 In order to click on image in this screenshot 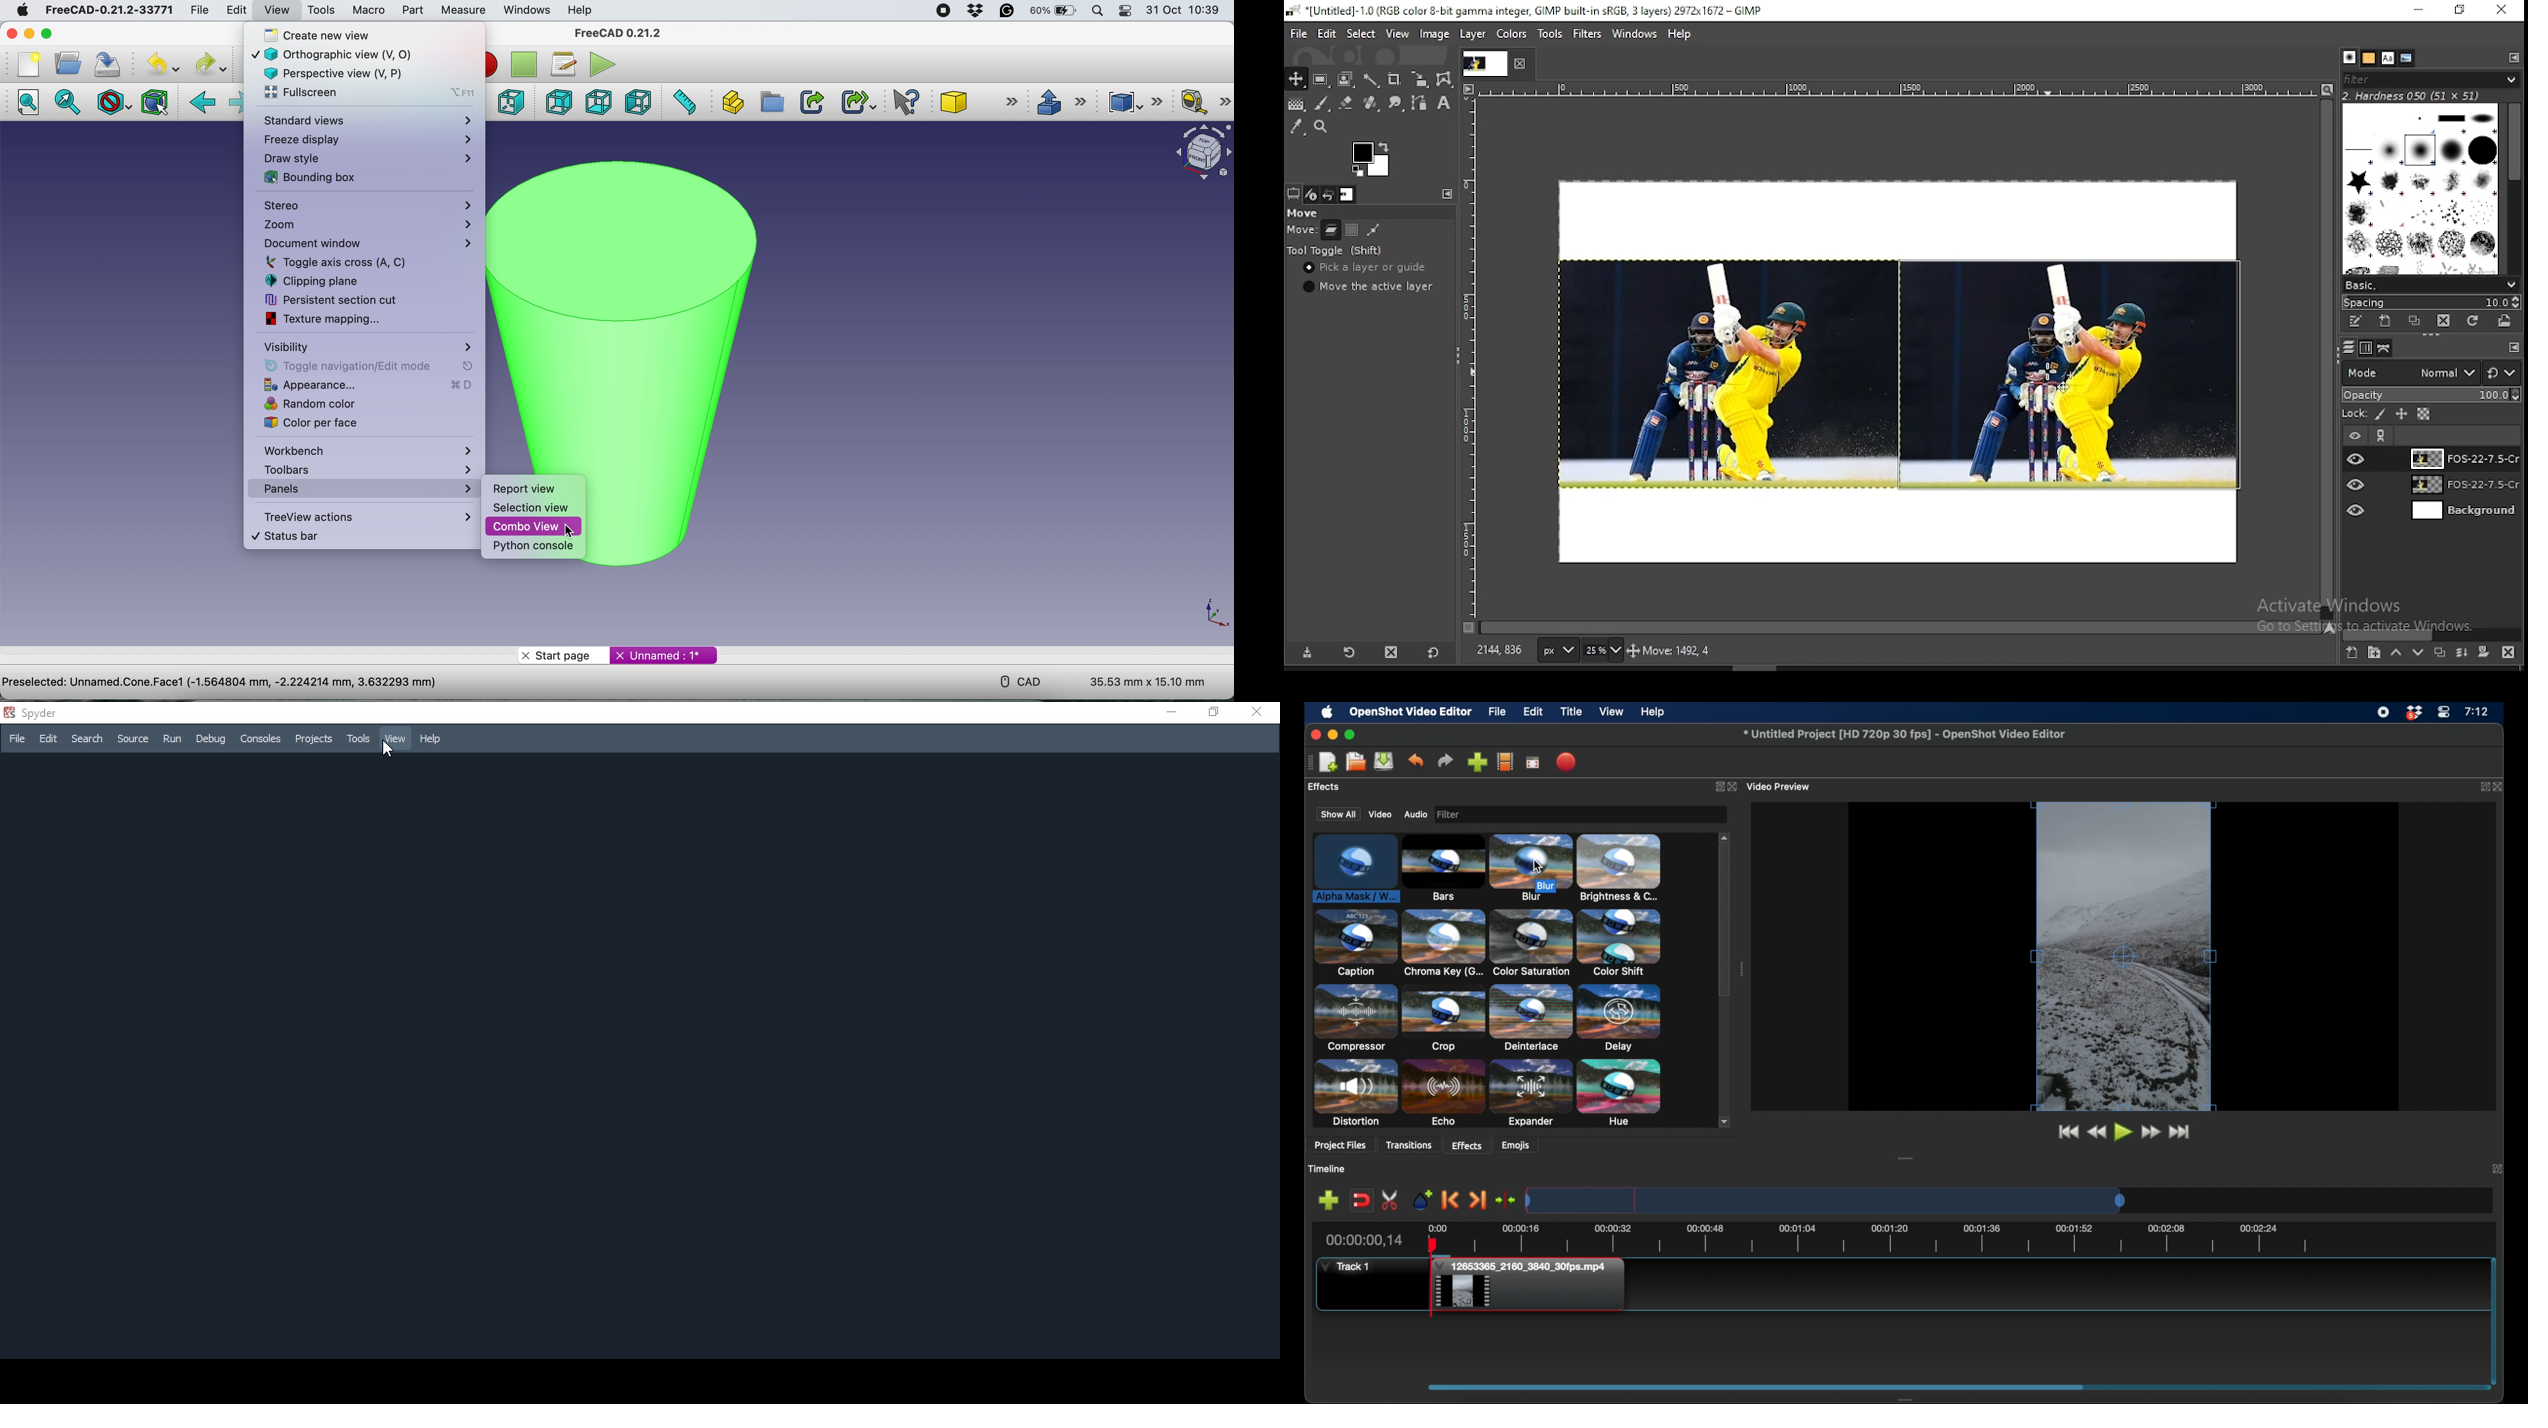, I will do `click(1725, 373)`.